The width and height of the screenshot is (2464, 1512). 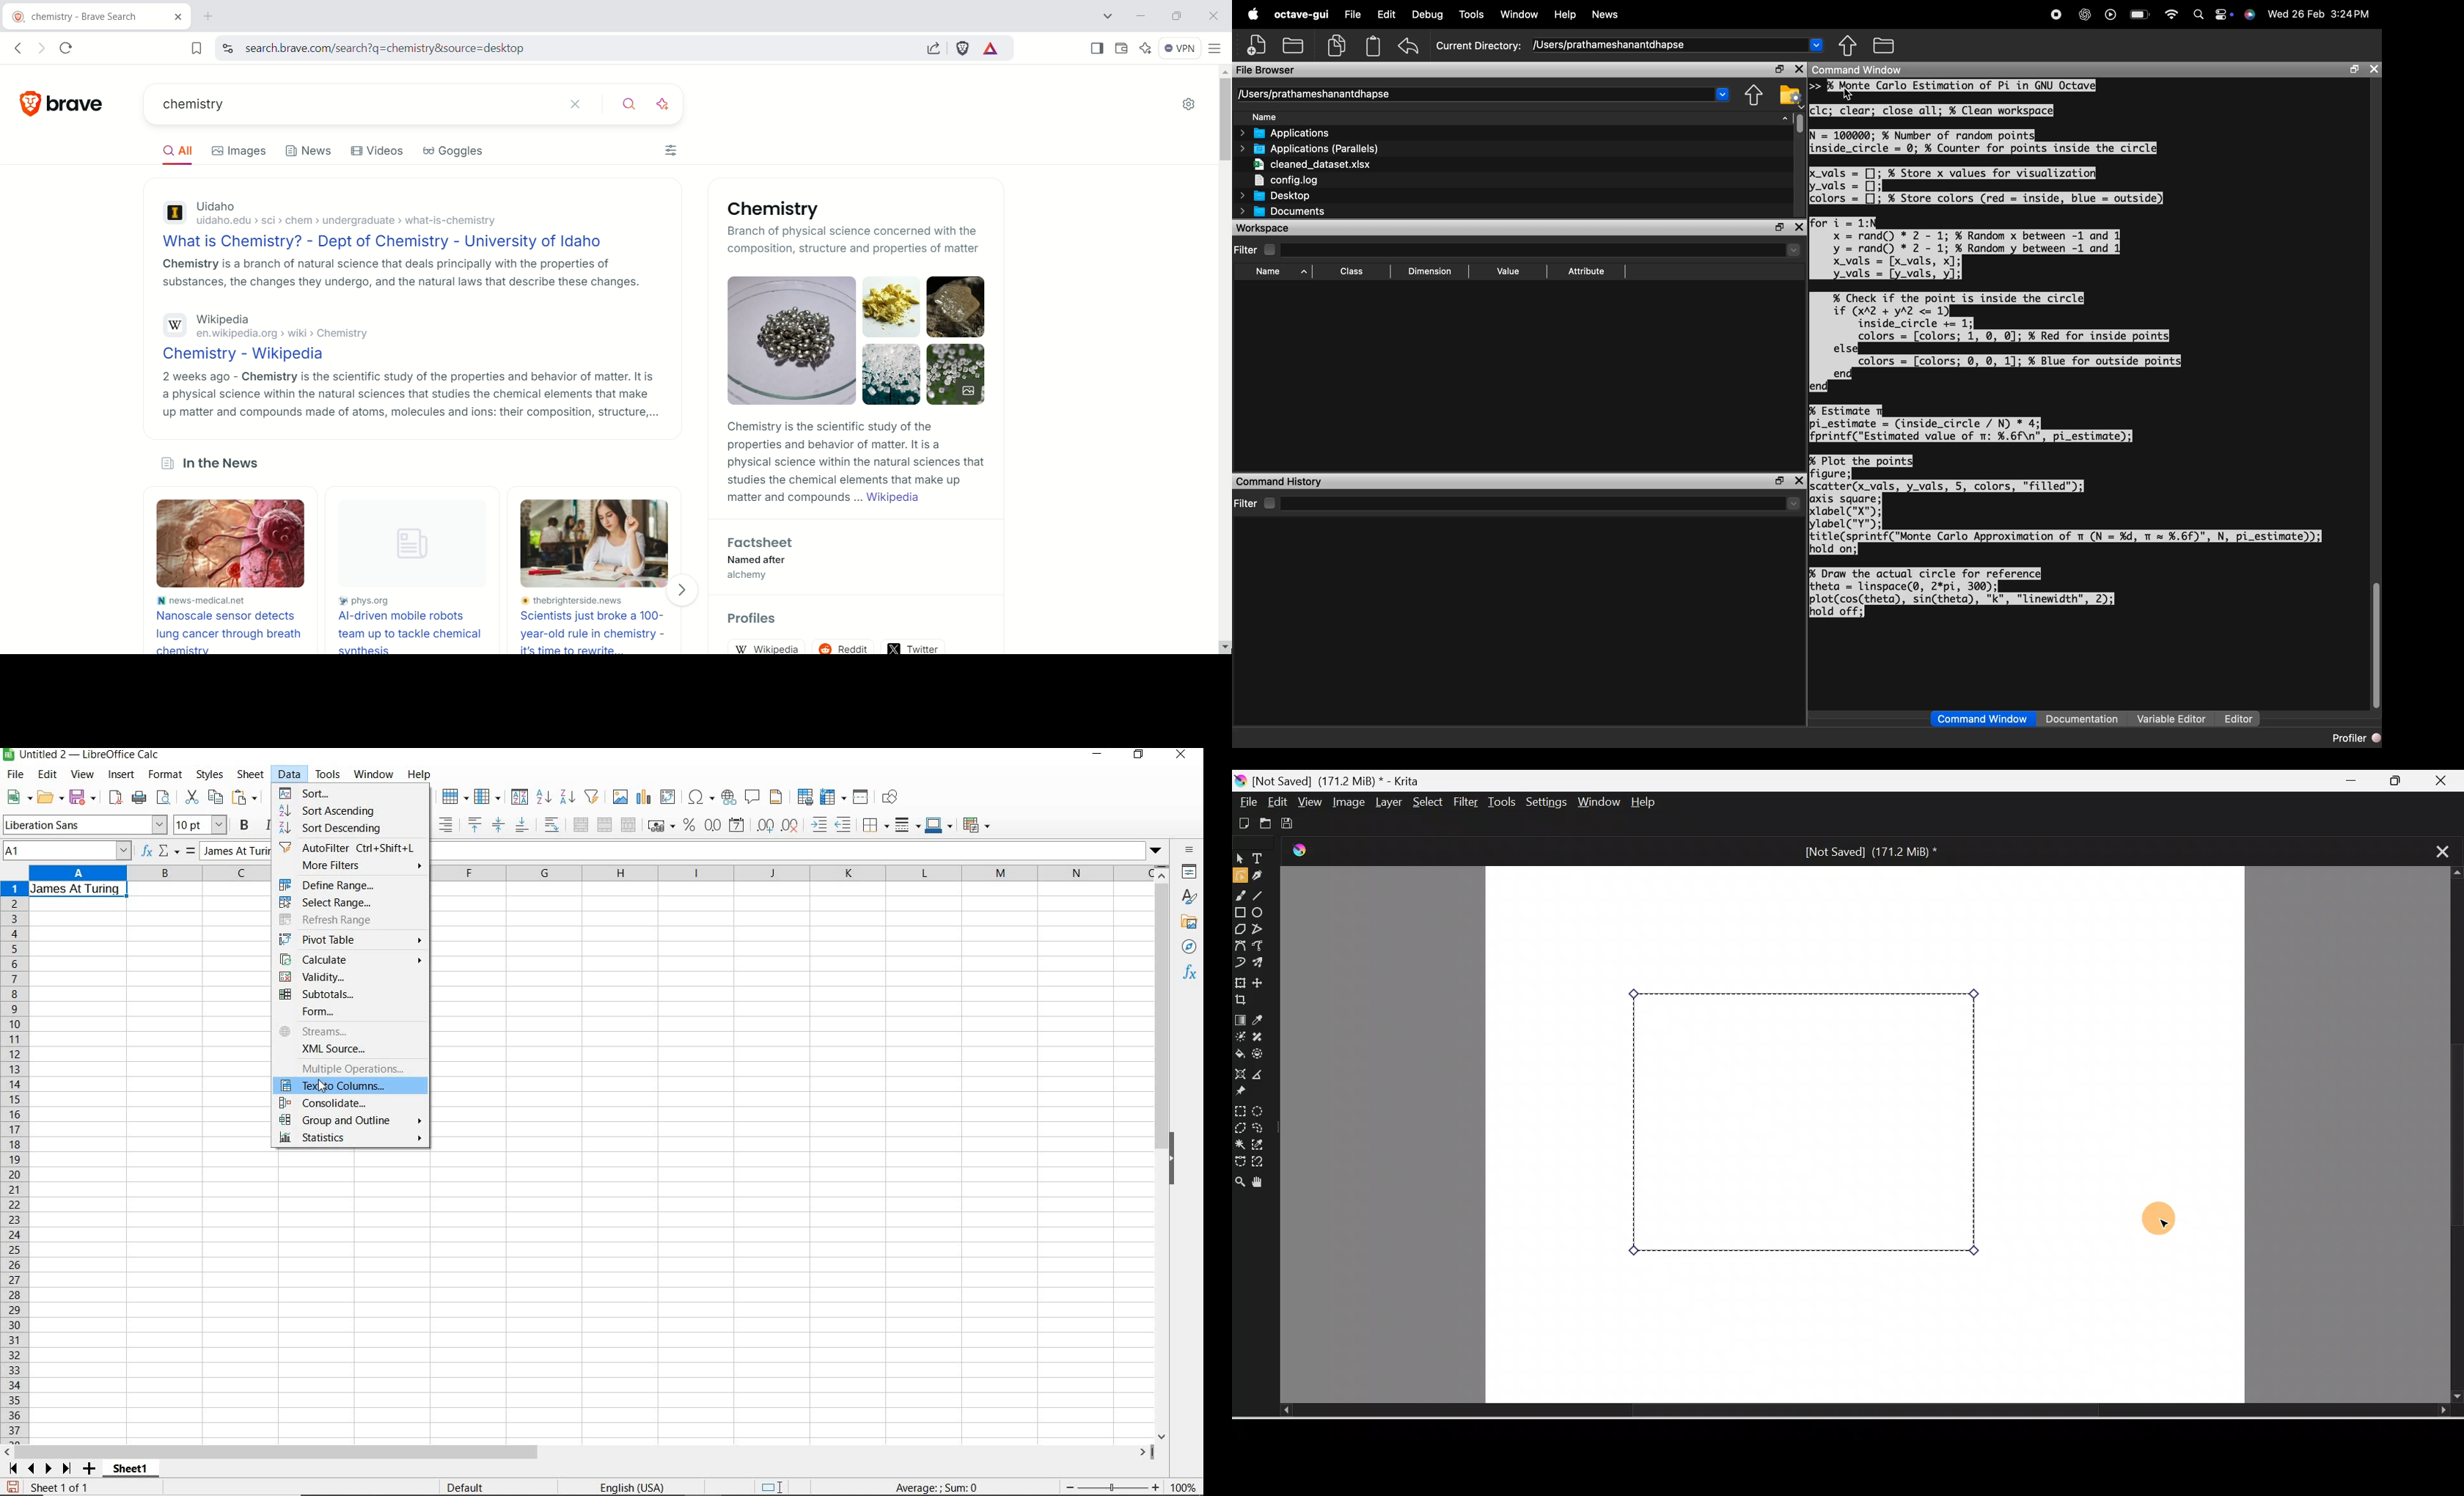 I want to click on gallery, so click(x=1189, y=924).